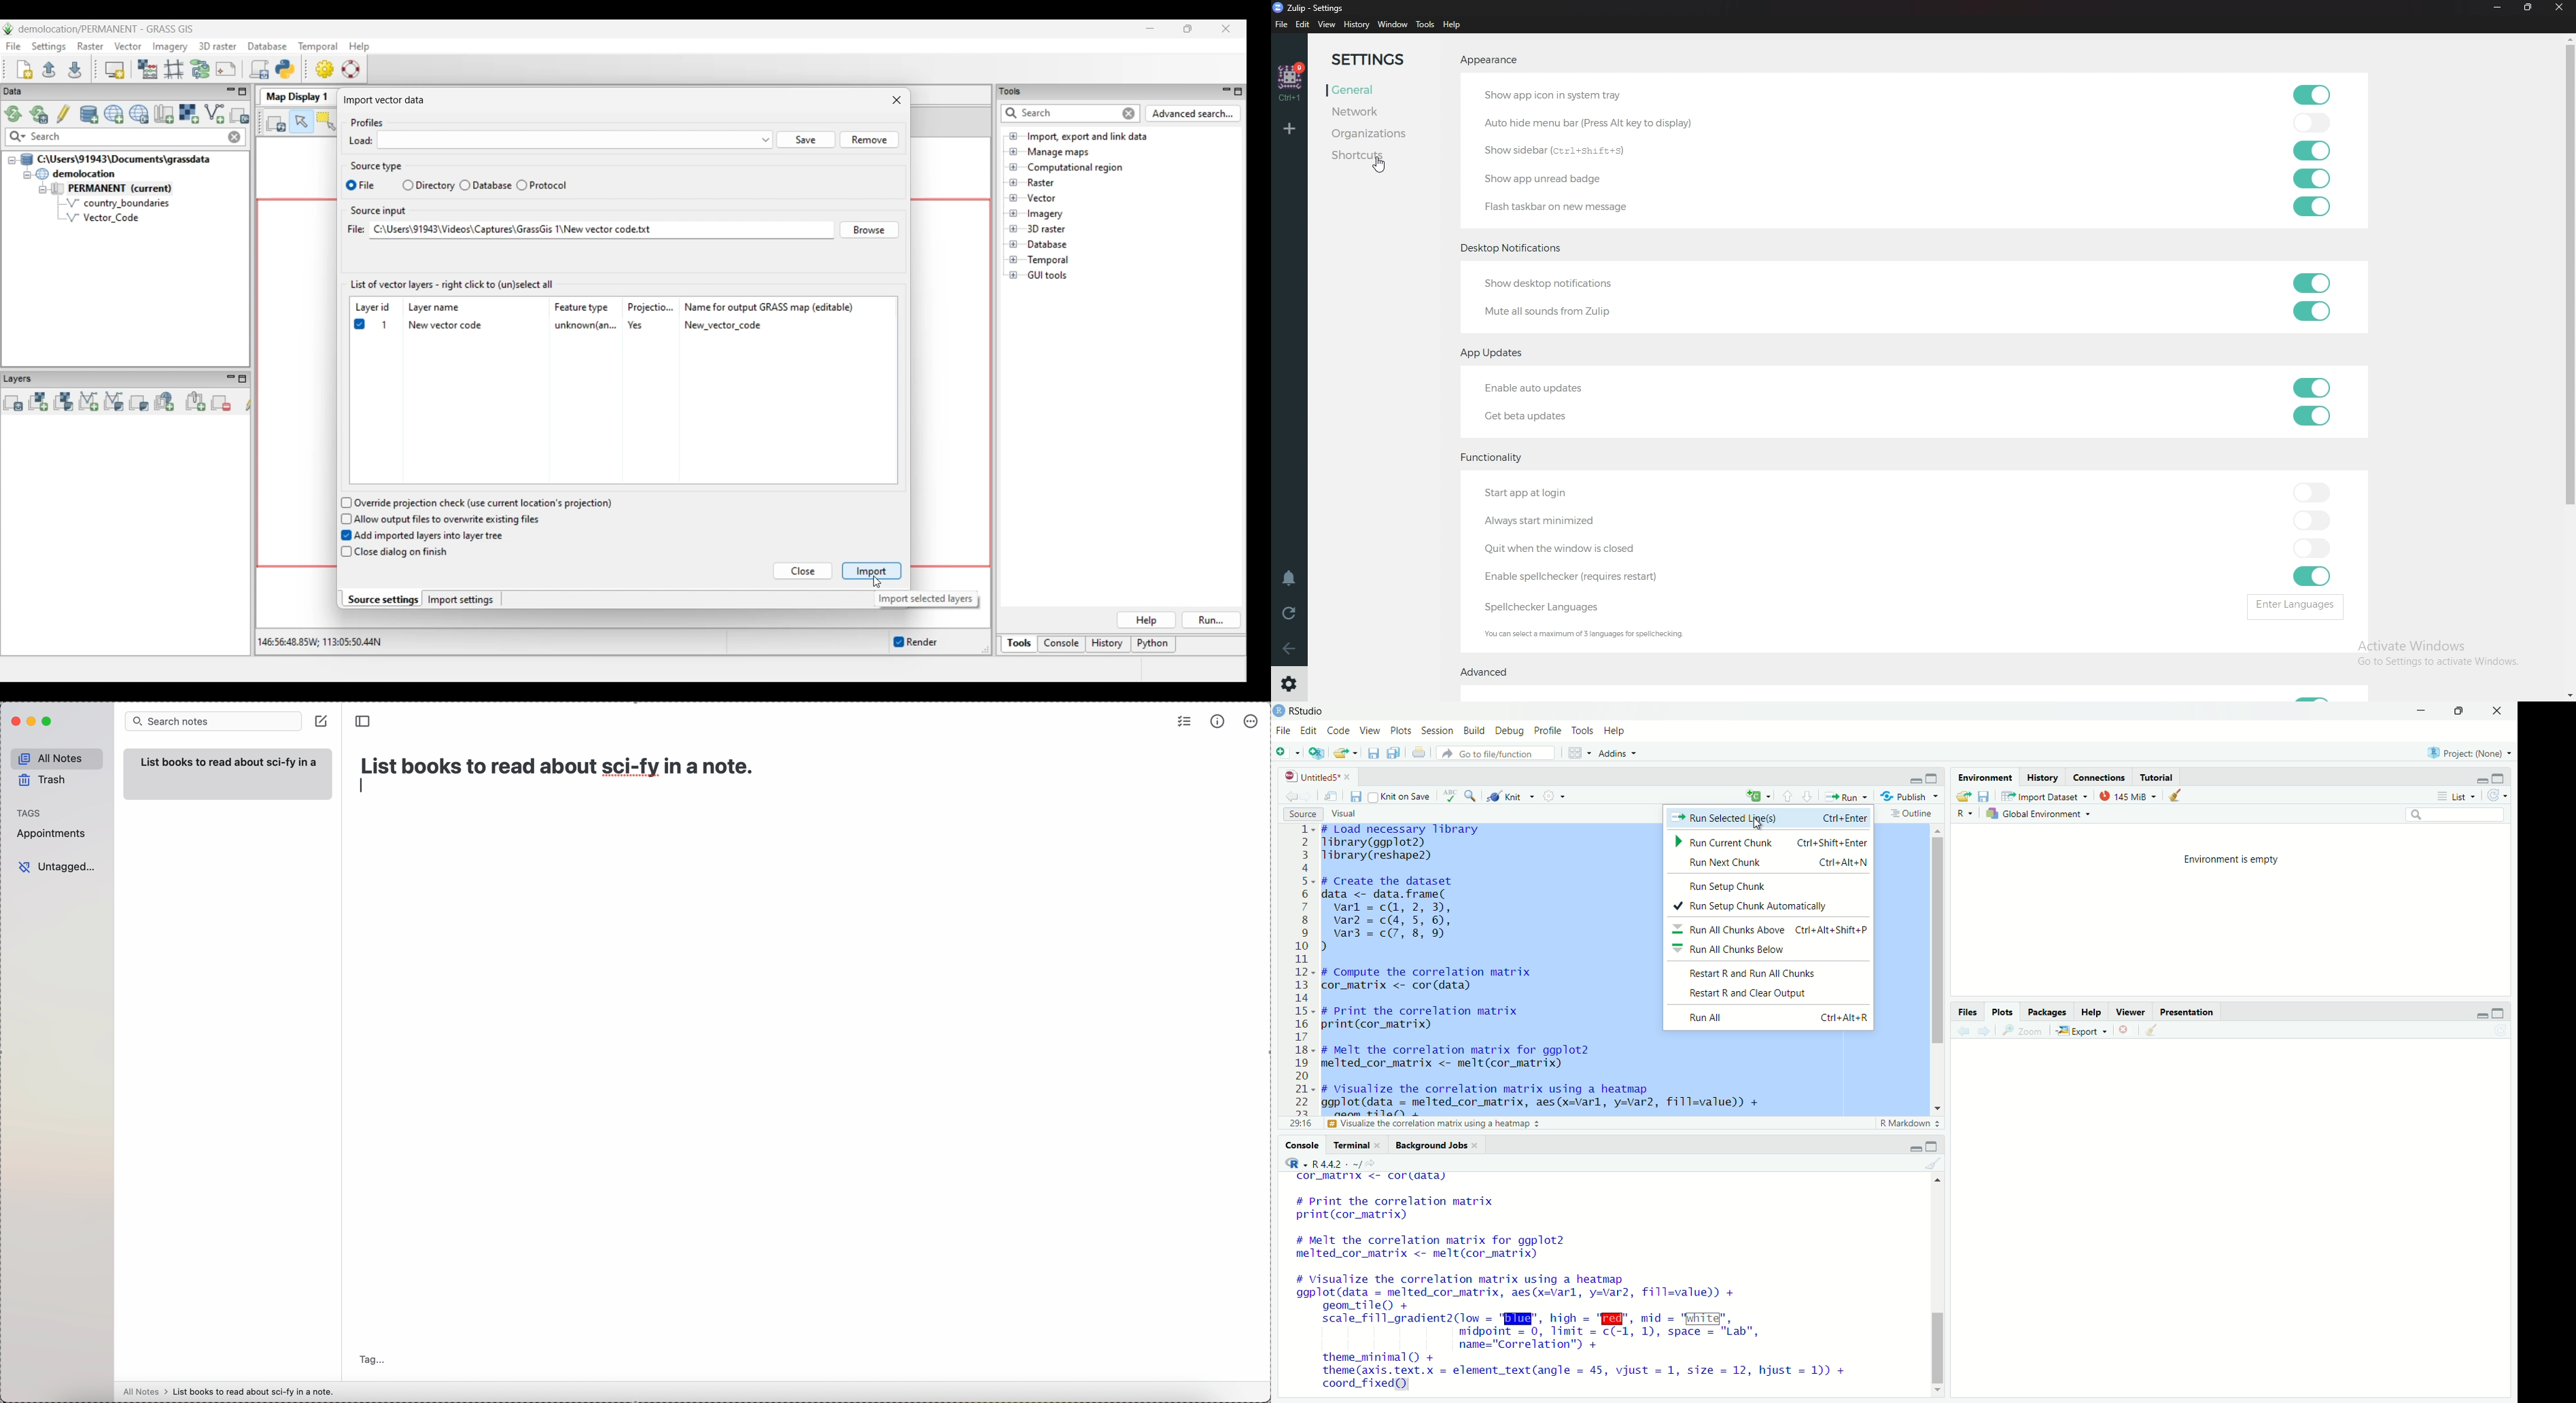  What do you see at coordinates (2176, 794) in the screenshot?
I see `clear objects` at bounding box center [2176, 794].